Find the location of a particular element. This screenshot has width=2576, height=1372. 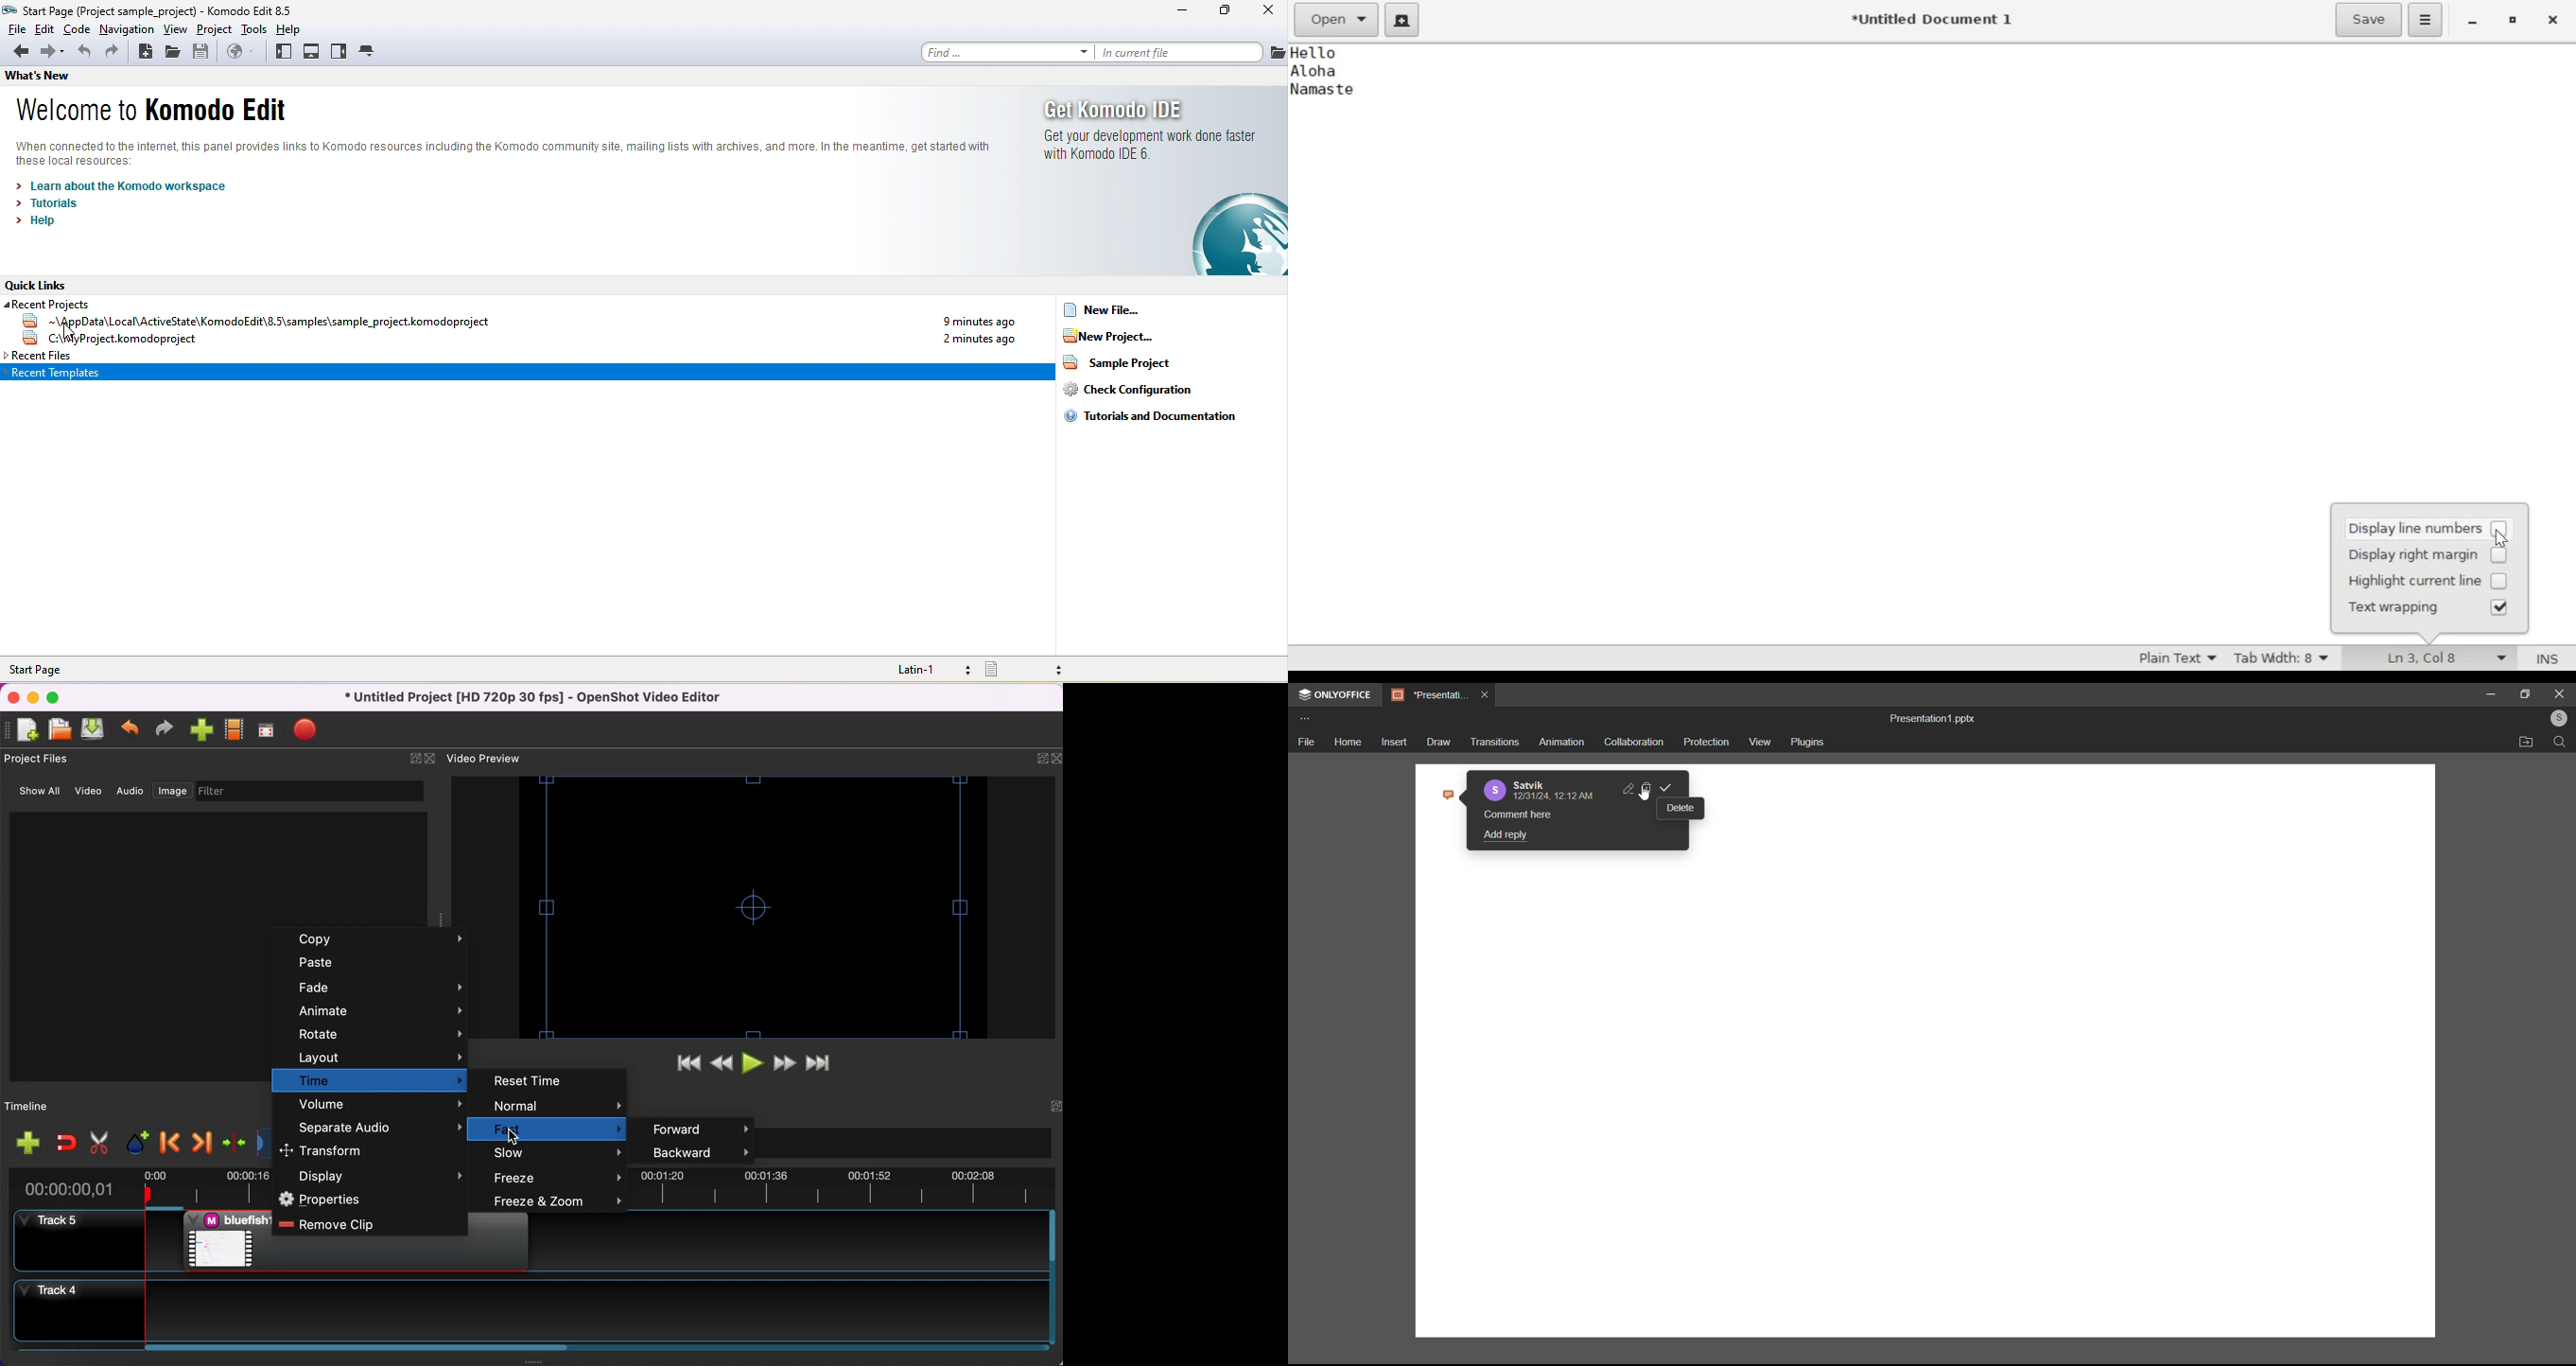

thats new is located at coordinates (37, 74).